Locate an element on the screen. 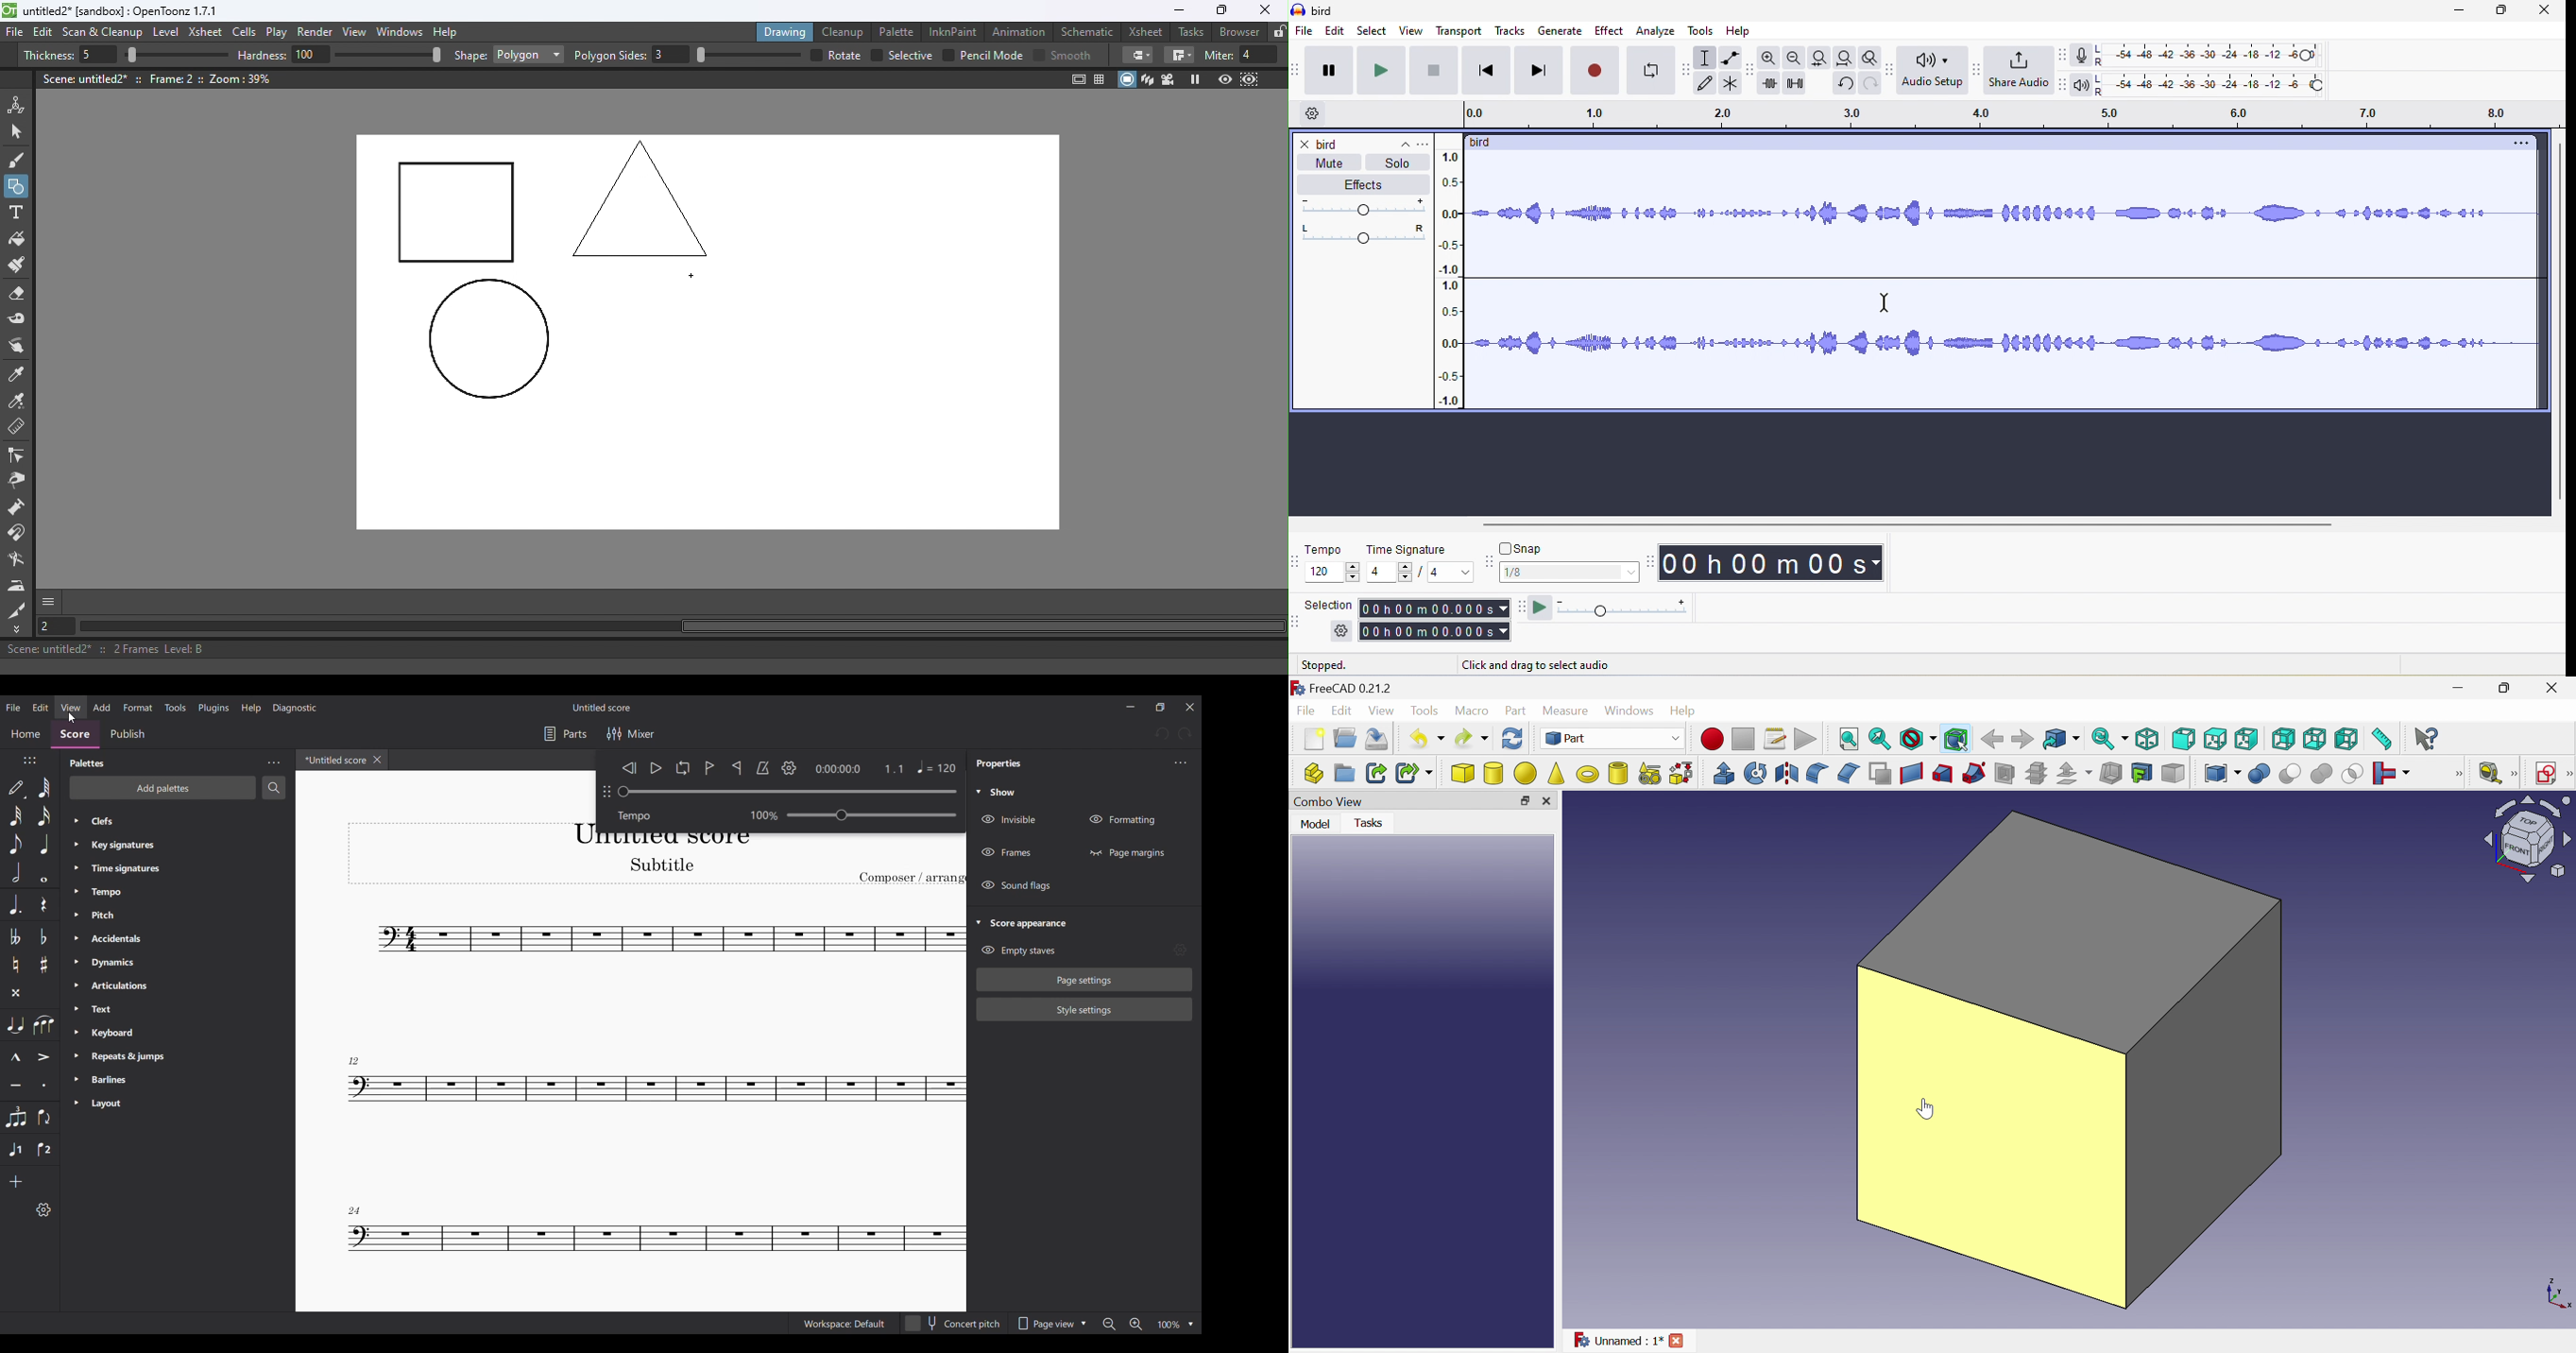  Plugins is located at coordinates (213, 708).